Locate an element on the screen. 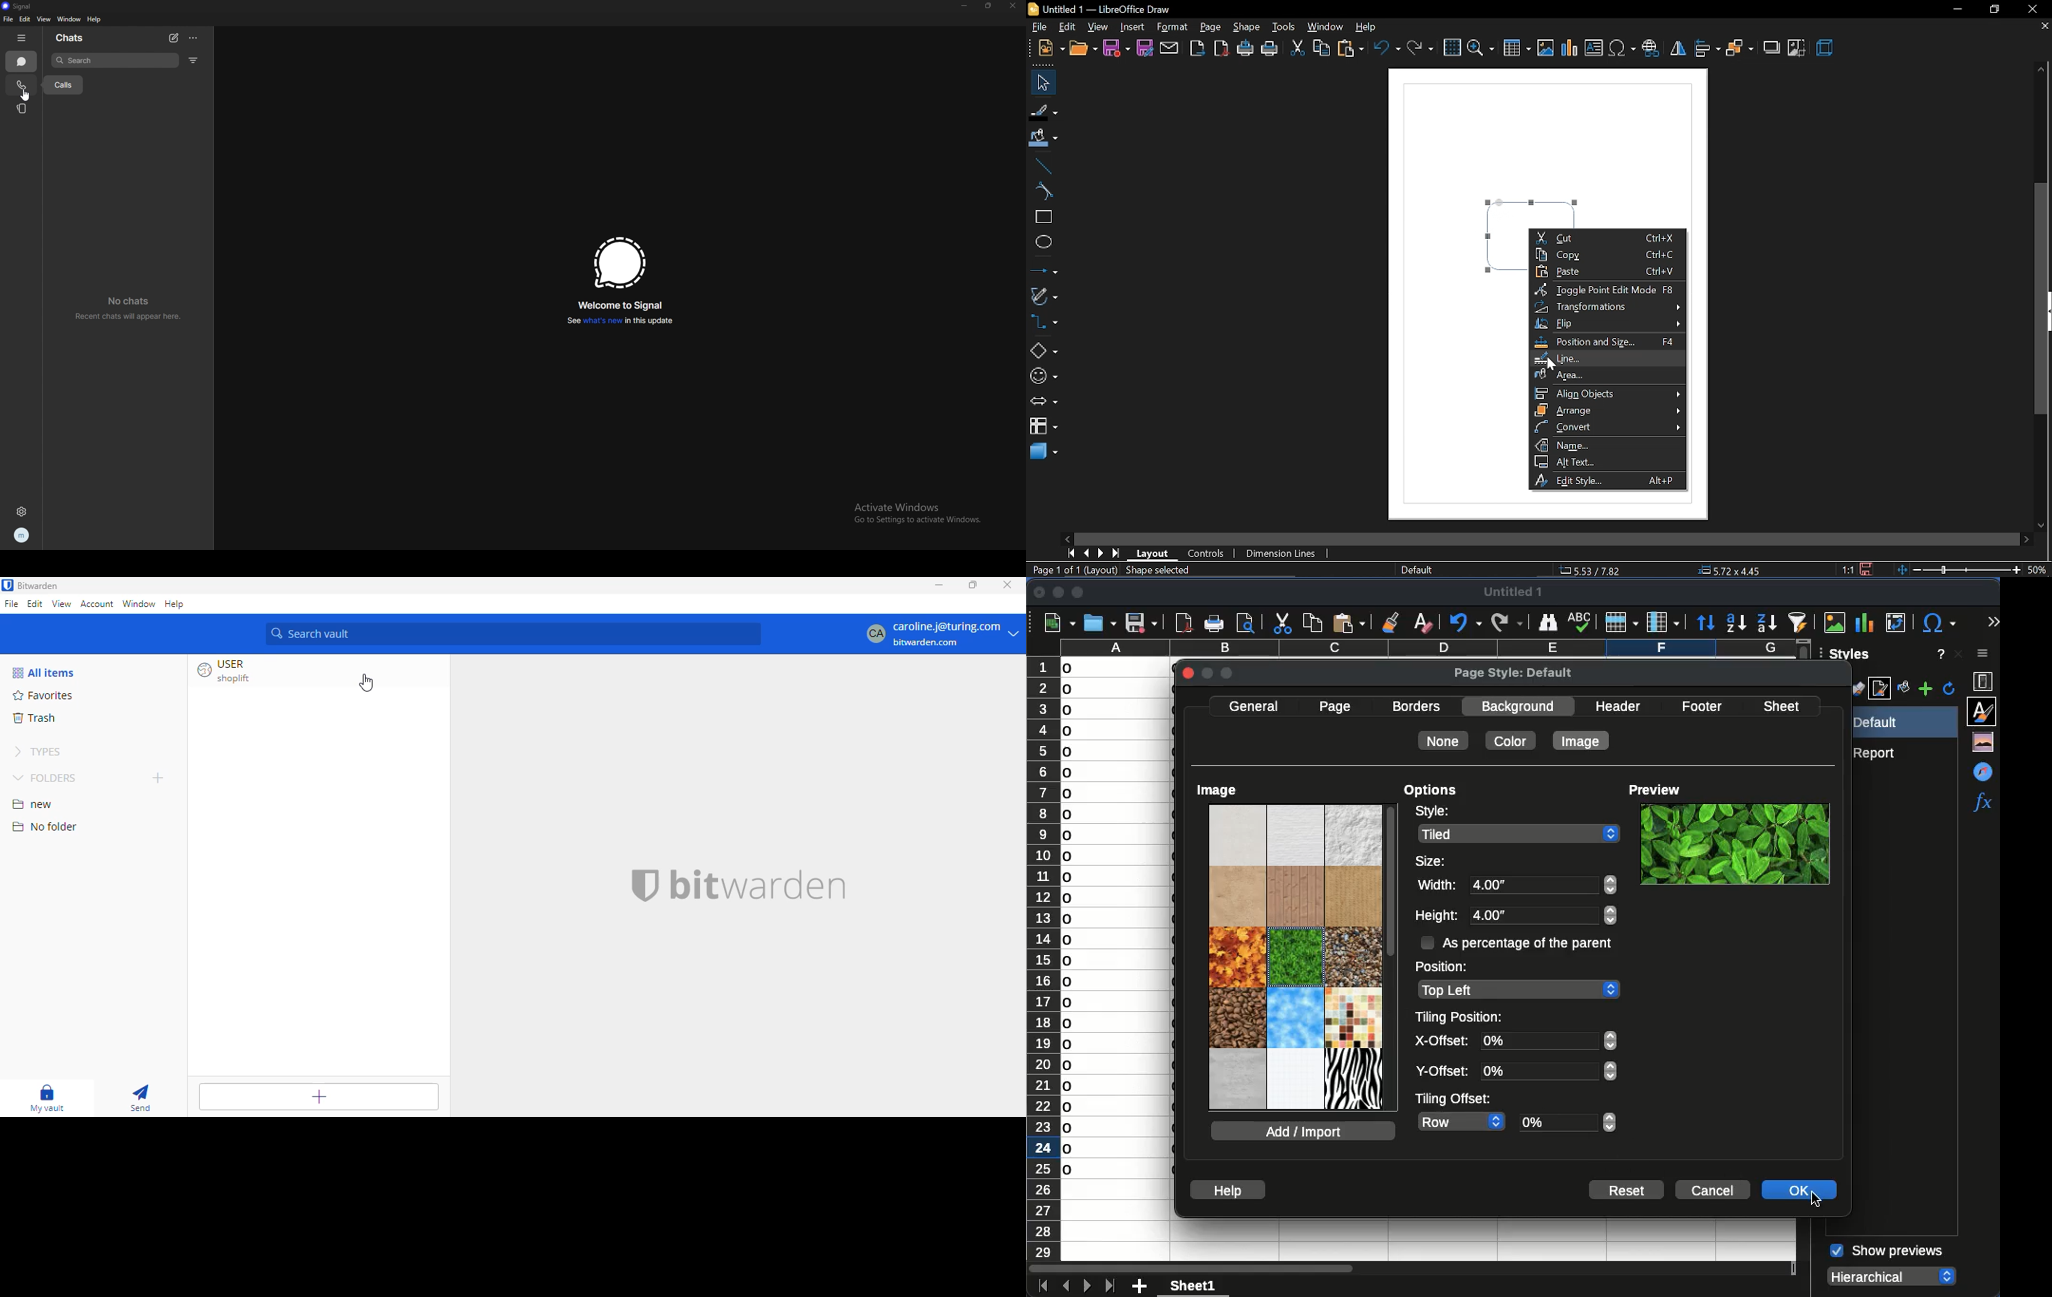 The width and height of the screenshot is (2072, 1316). row is located at coordinates (1623, 623).